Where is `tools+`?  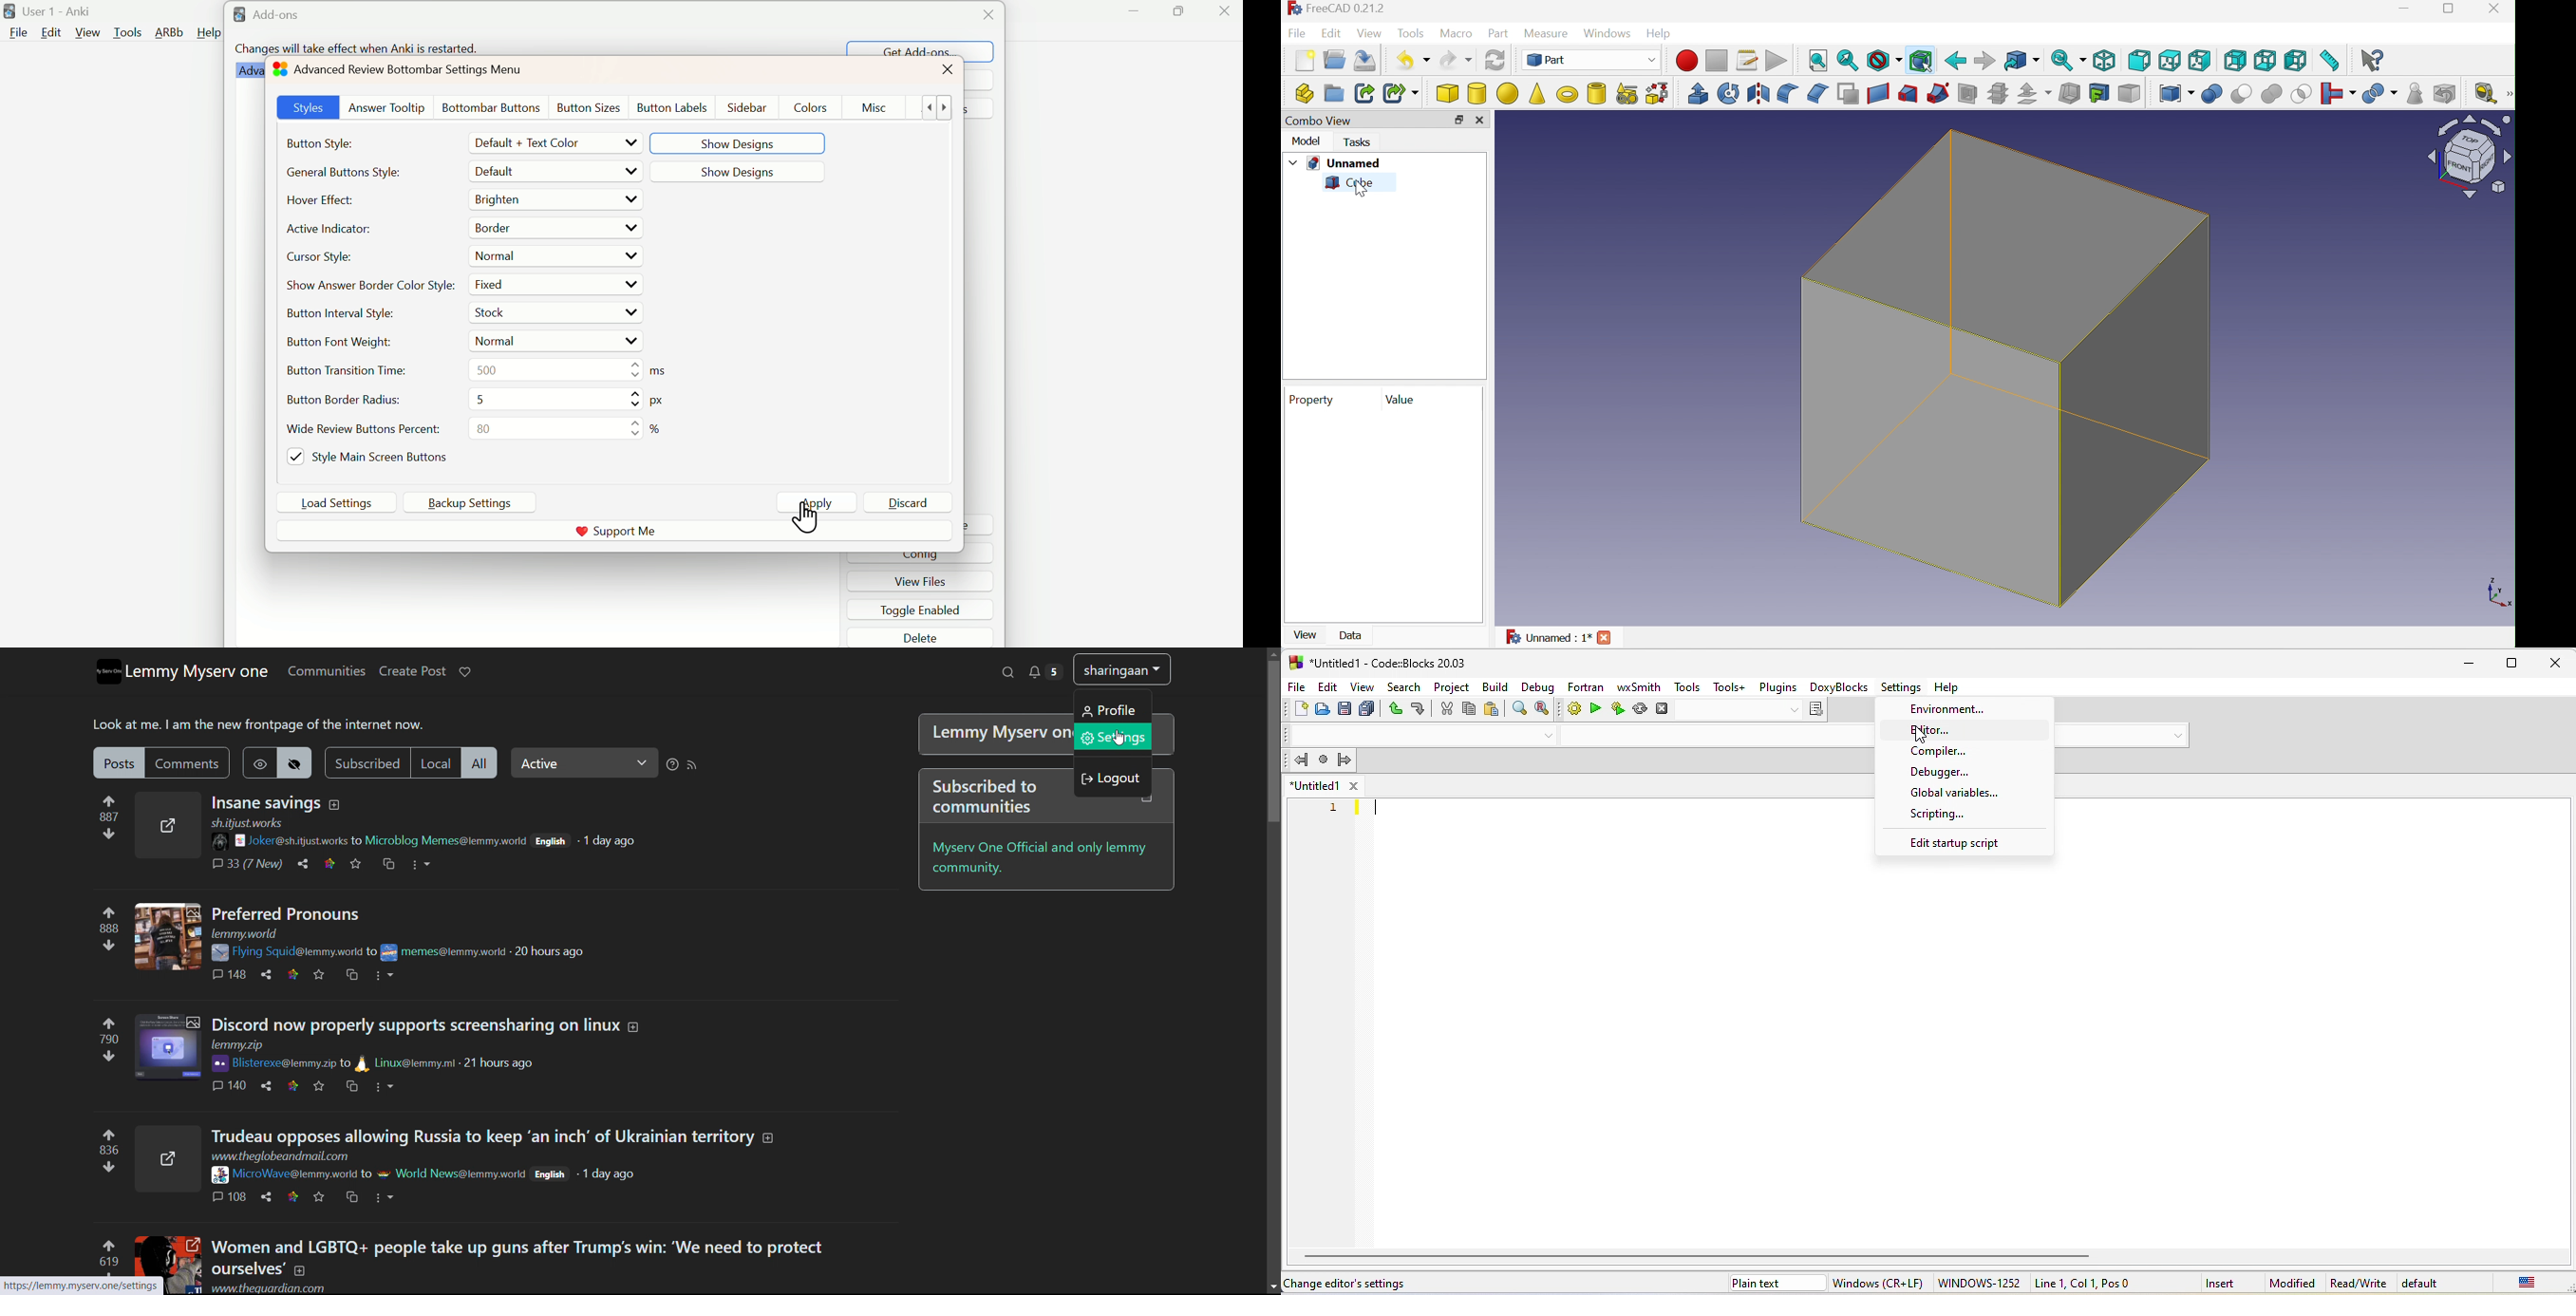 tools+ is located at coordinates (1725, 685).